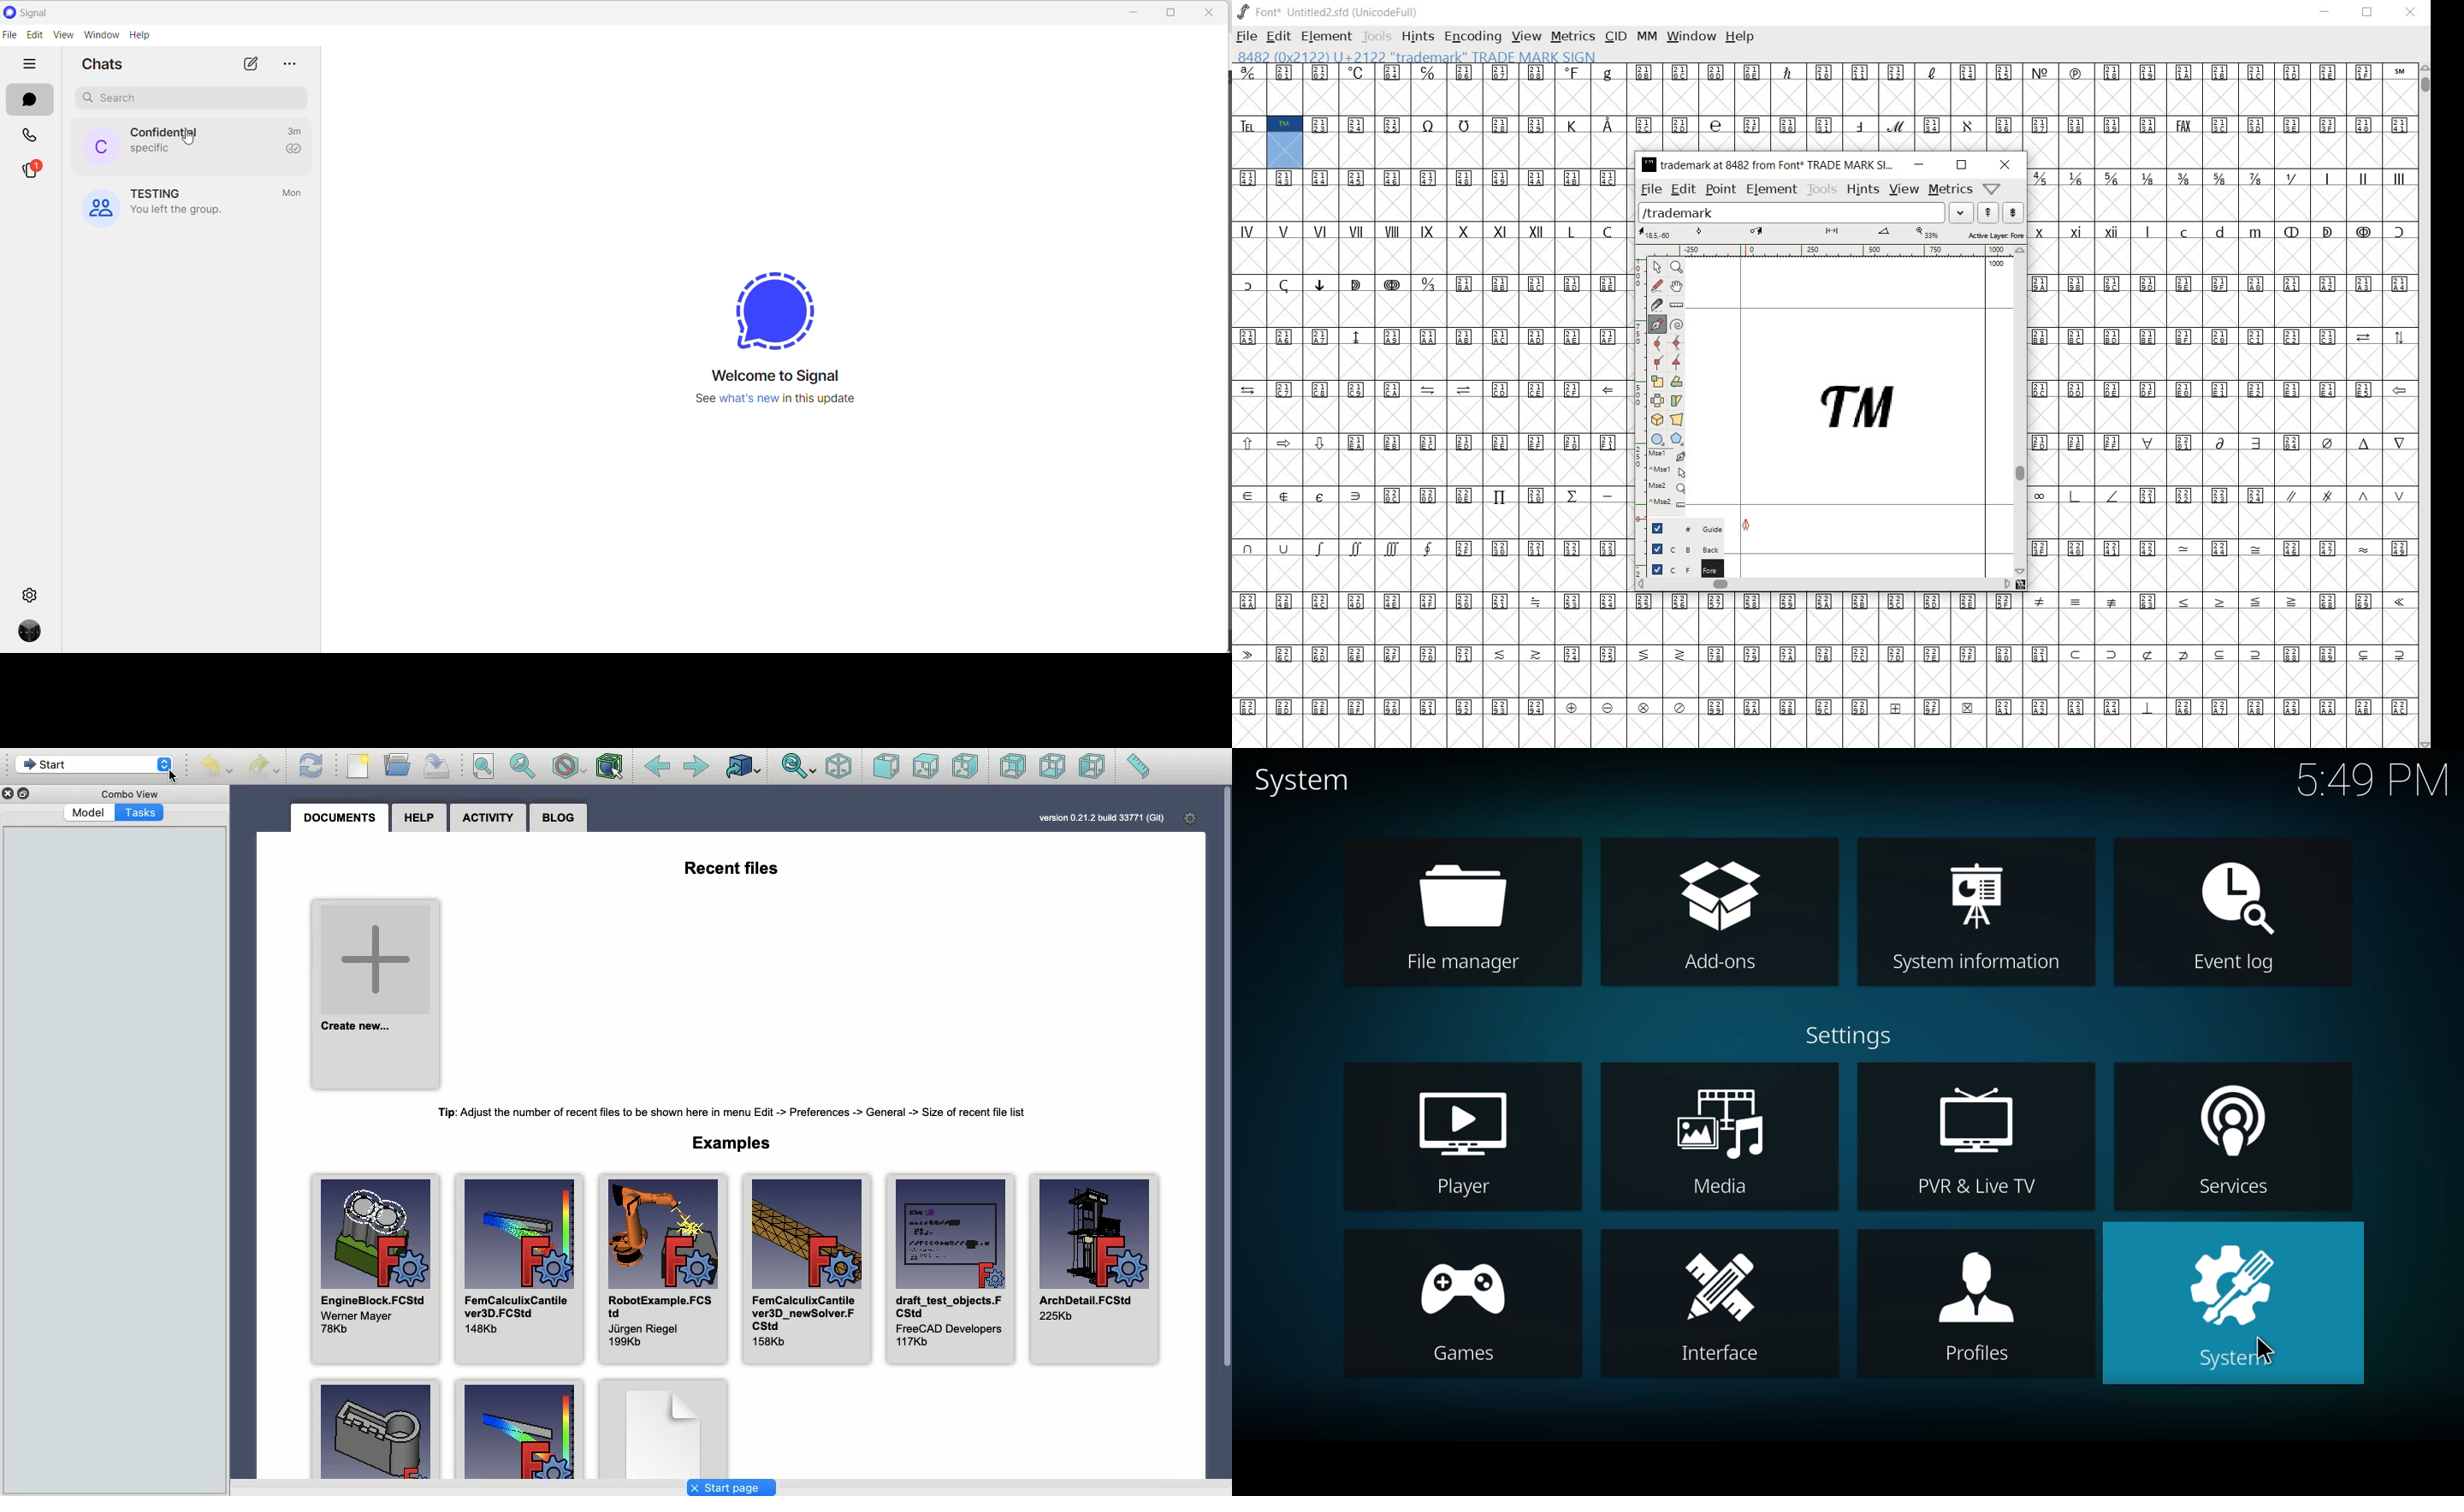 The height and width of the screenshot is (1512, 2464). I want to click on roman characters, so click(2363, 194).